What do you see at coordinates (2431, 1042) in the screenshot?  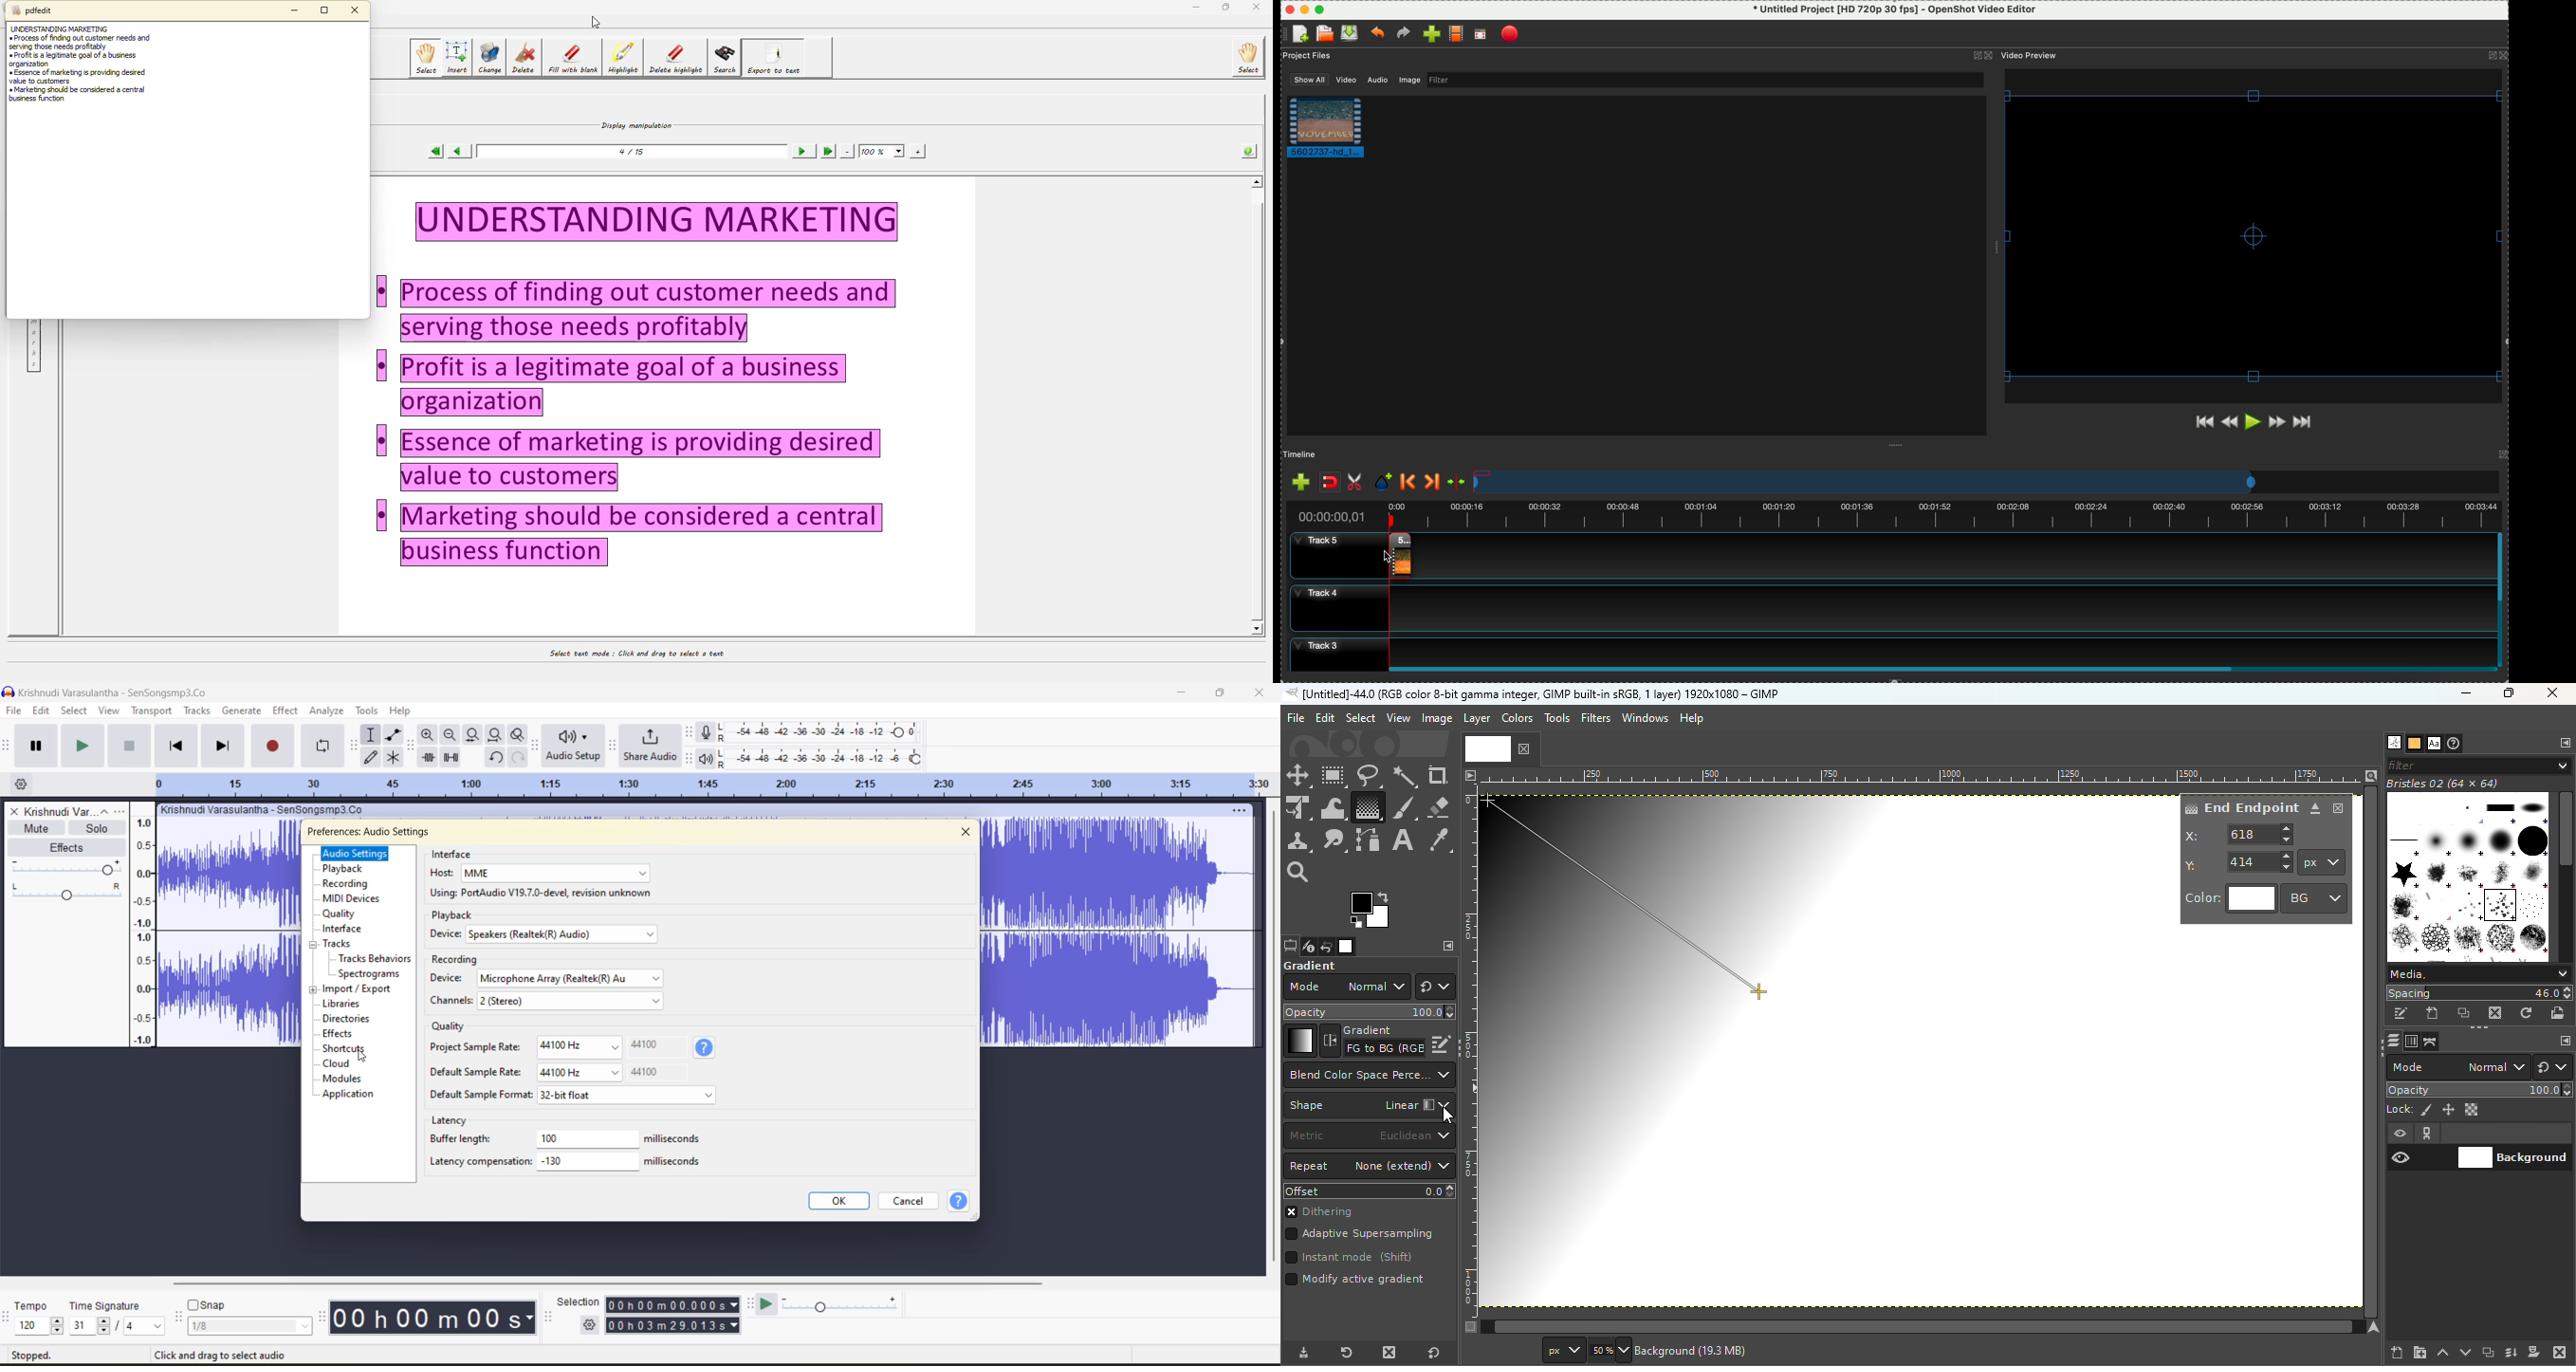 I see `Open the paths dialog` at bounding box center [2431, 1042].